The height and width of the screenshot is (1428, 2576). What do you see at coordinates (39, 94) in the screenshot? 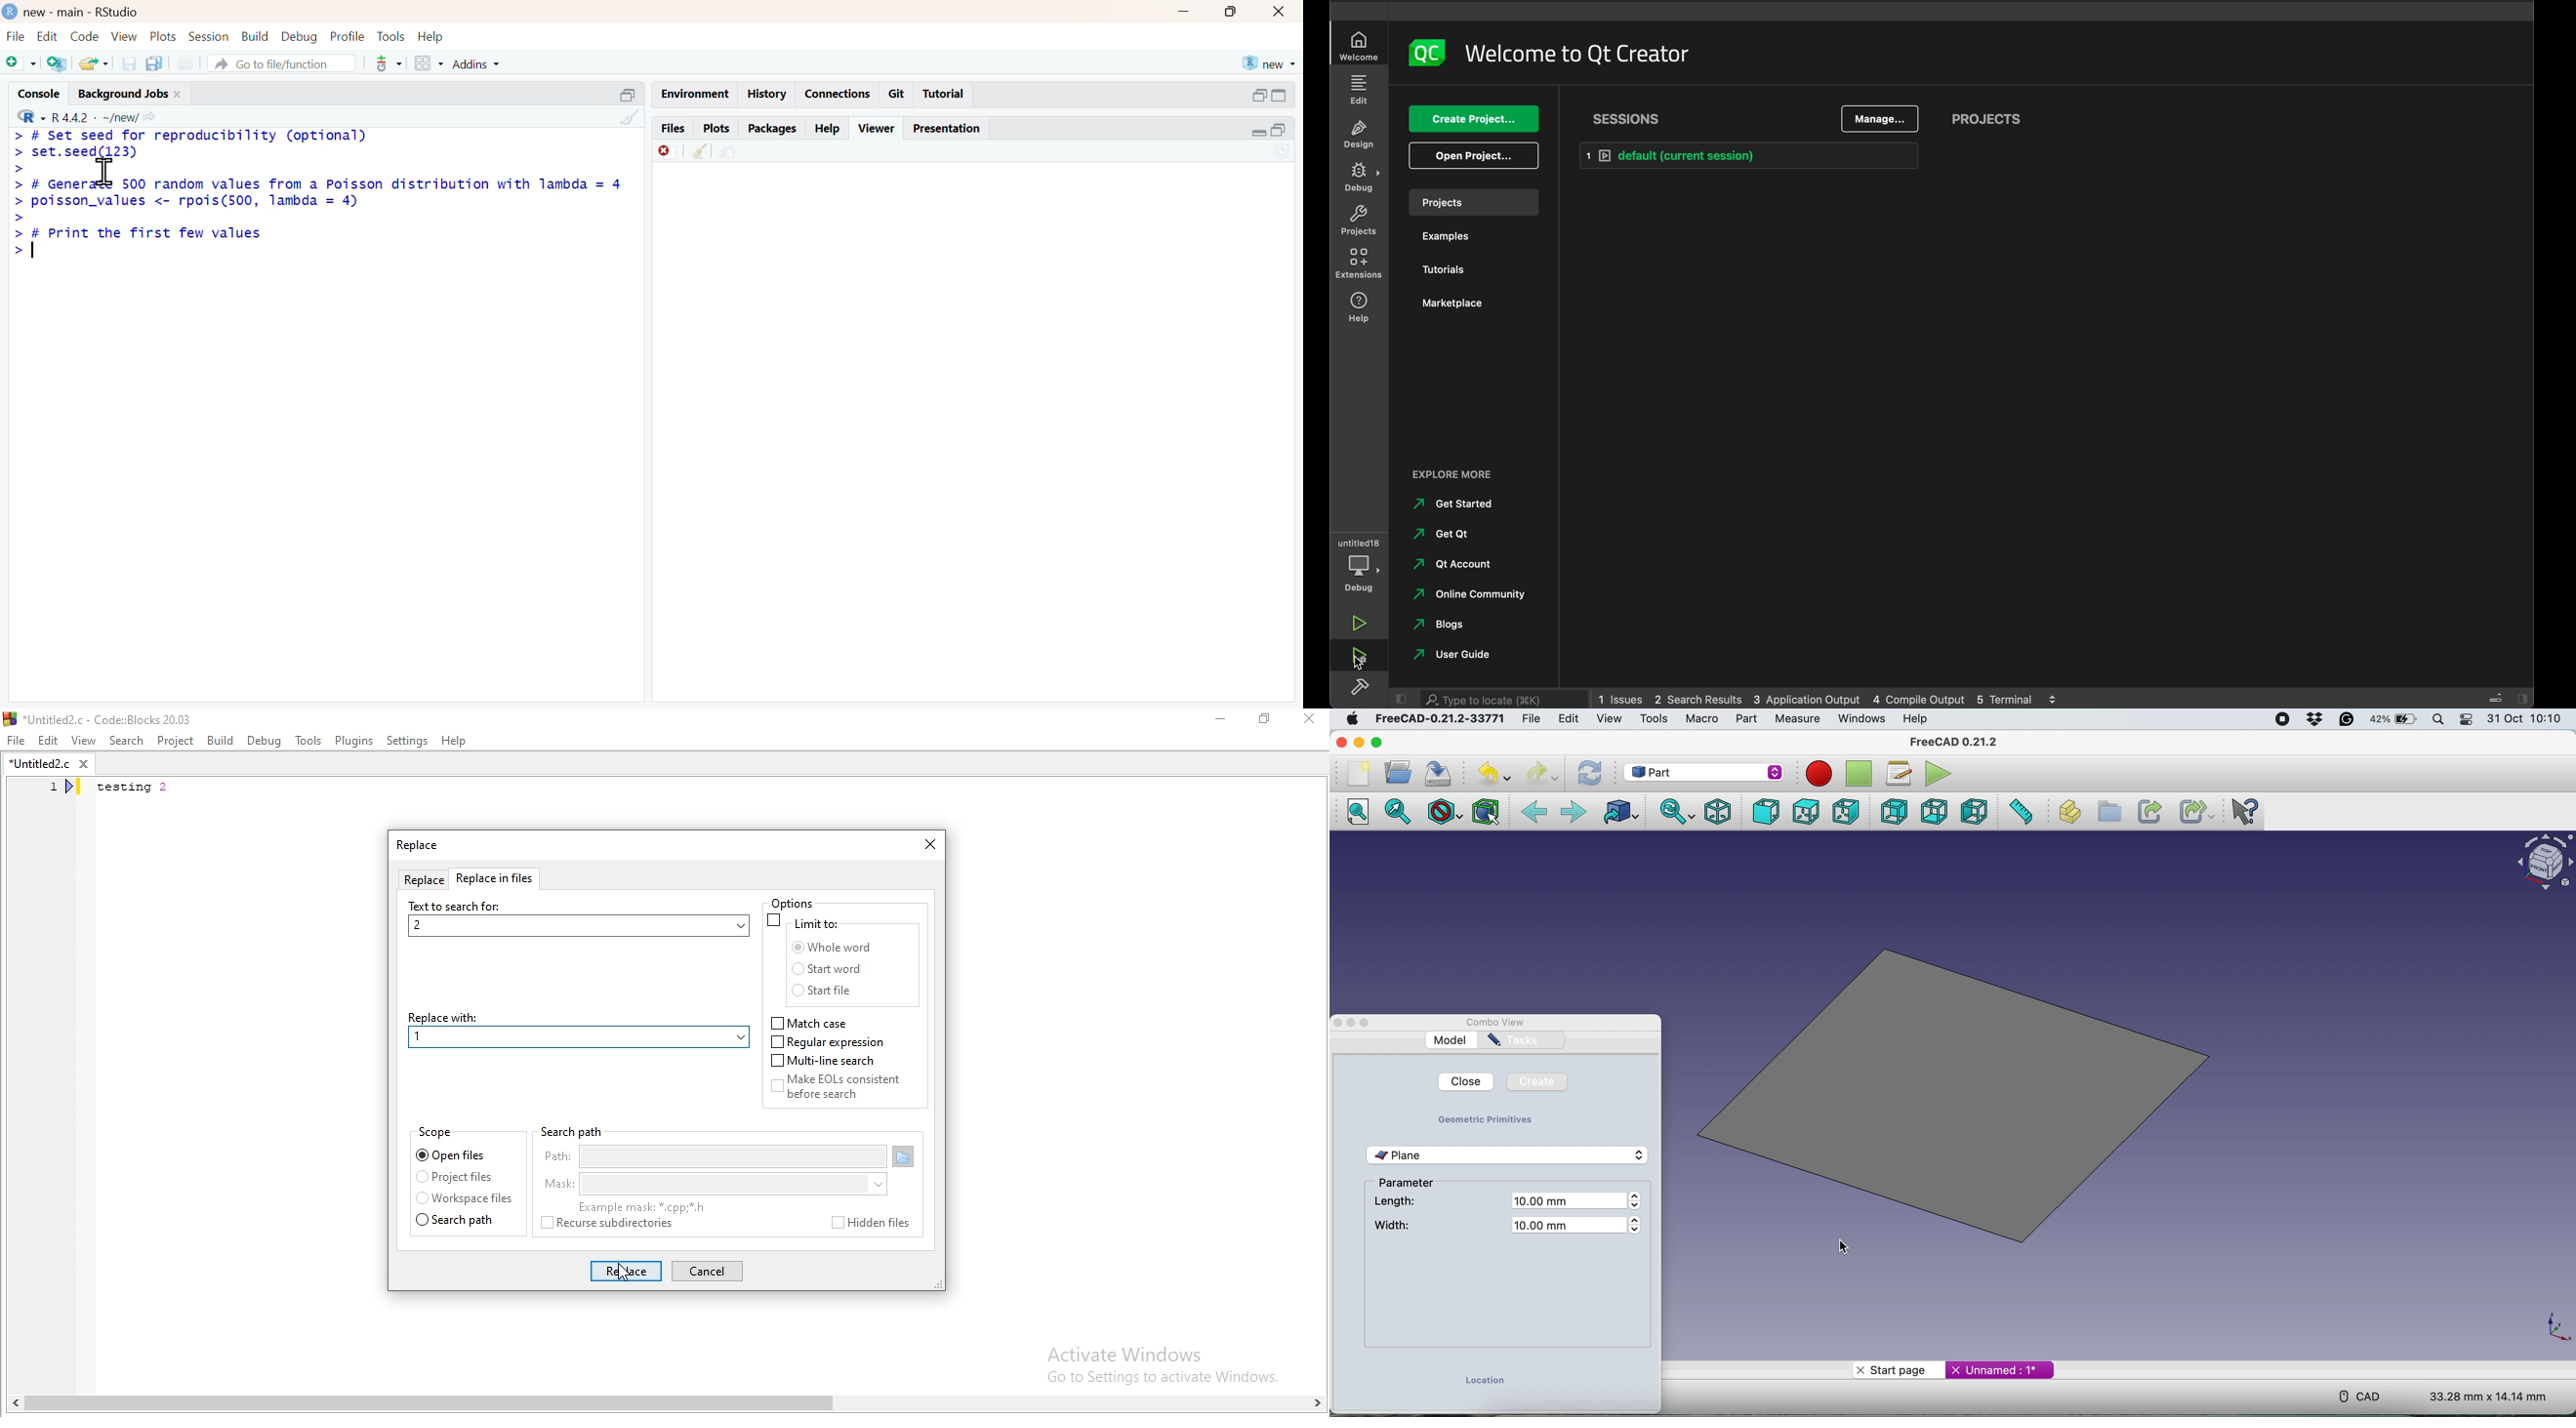
I see `console` at bounding box center [39, 94].